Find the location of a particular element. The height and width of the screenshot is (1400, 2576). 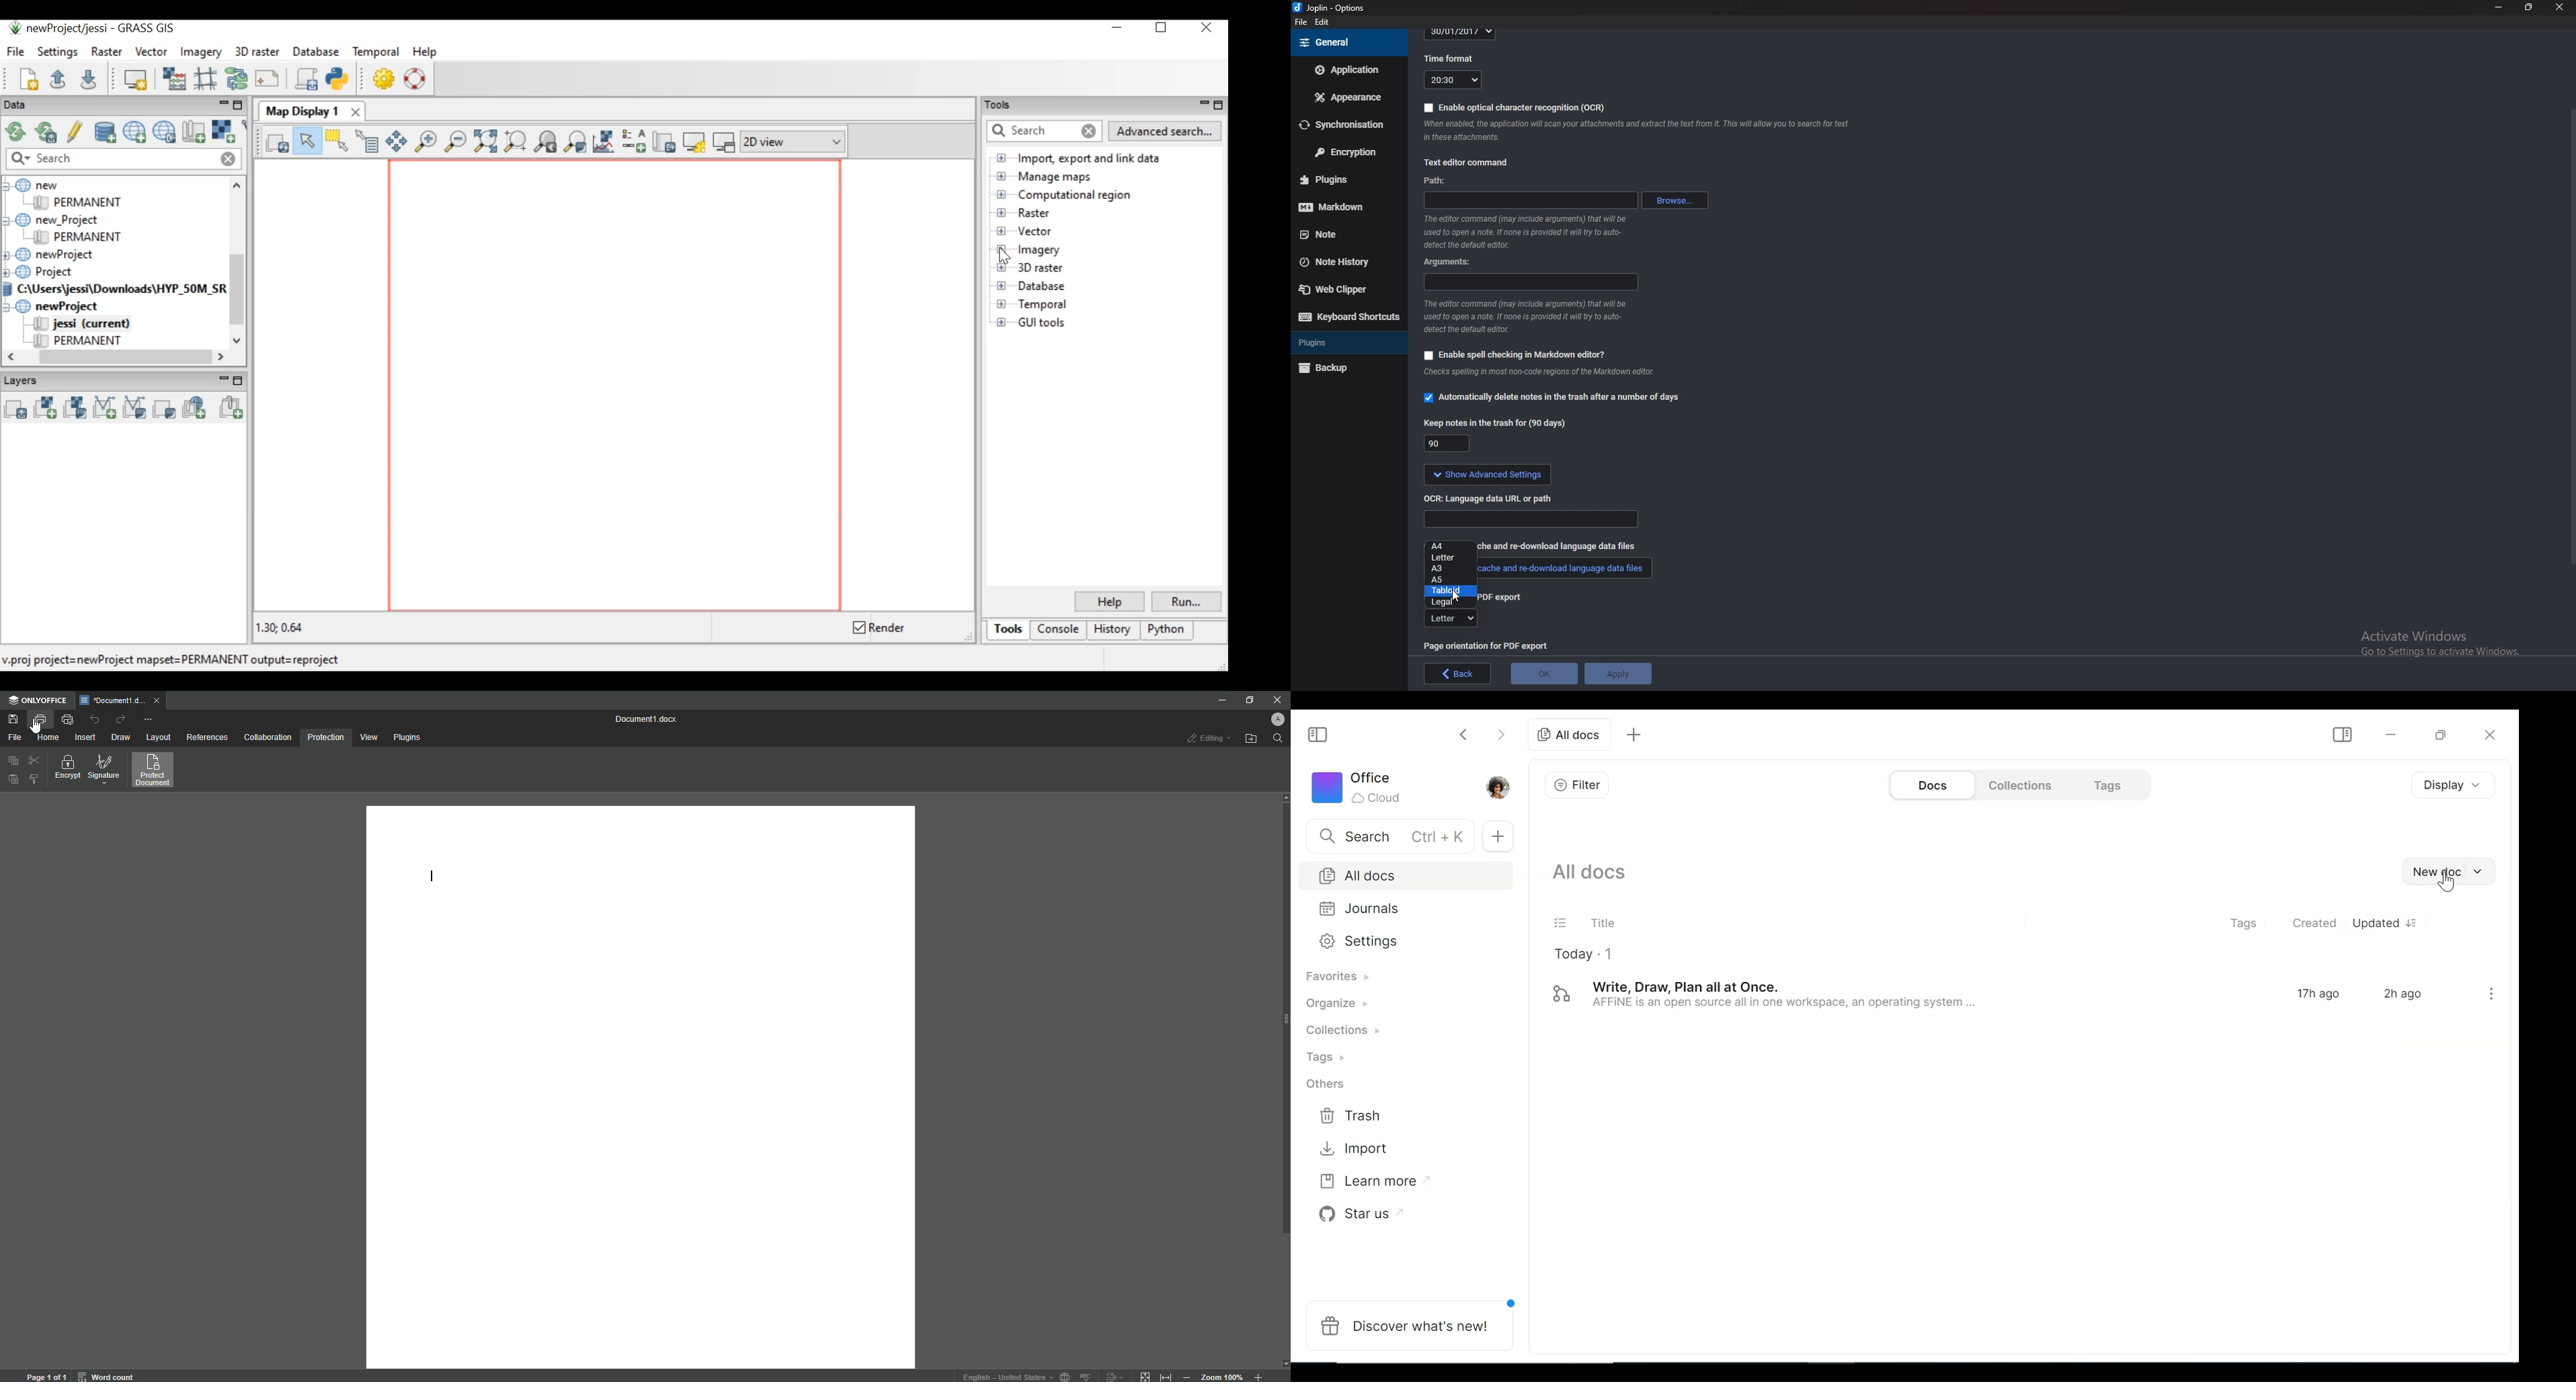

Current tab is located at coordinates (1570, 735).